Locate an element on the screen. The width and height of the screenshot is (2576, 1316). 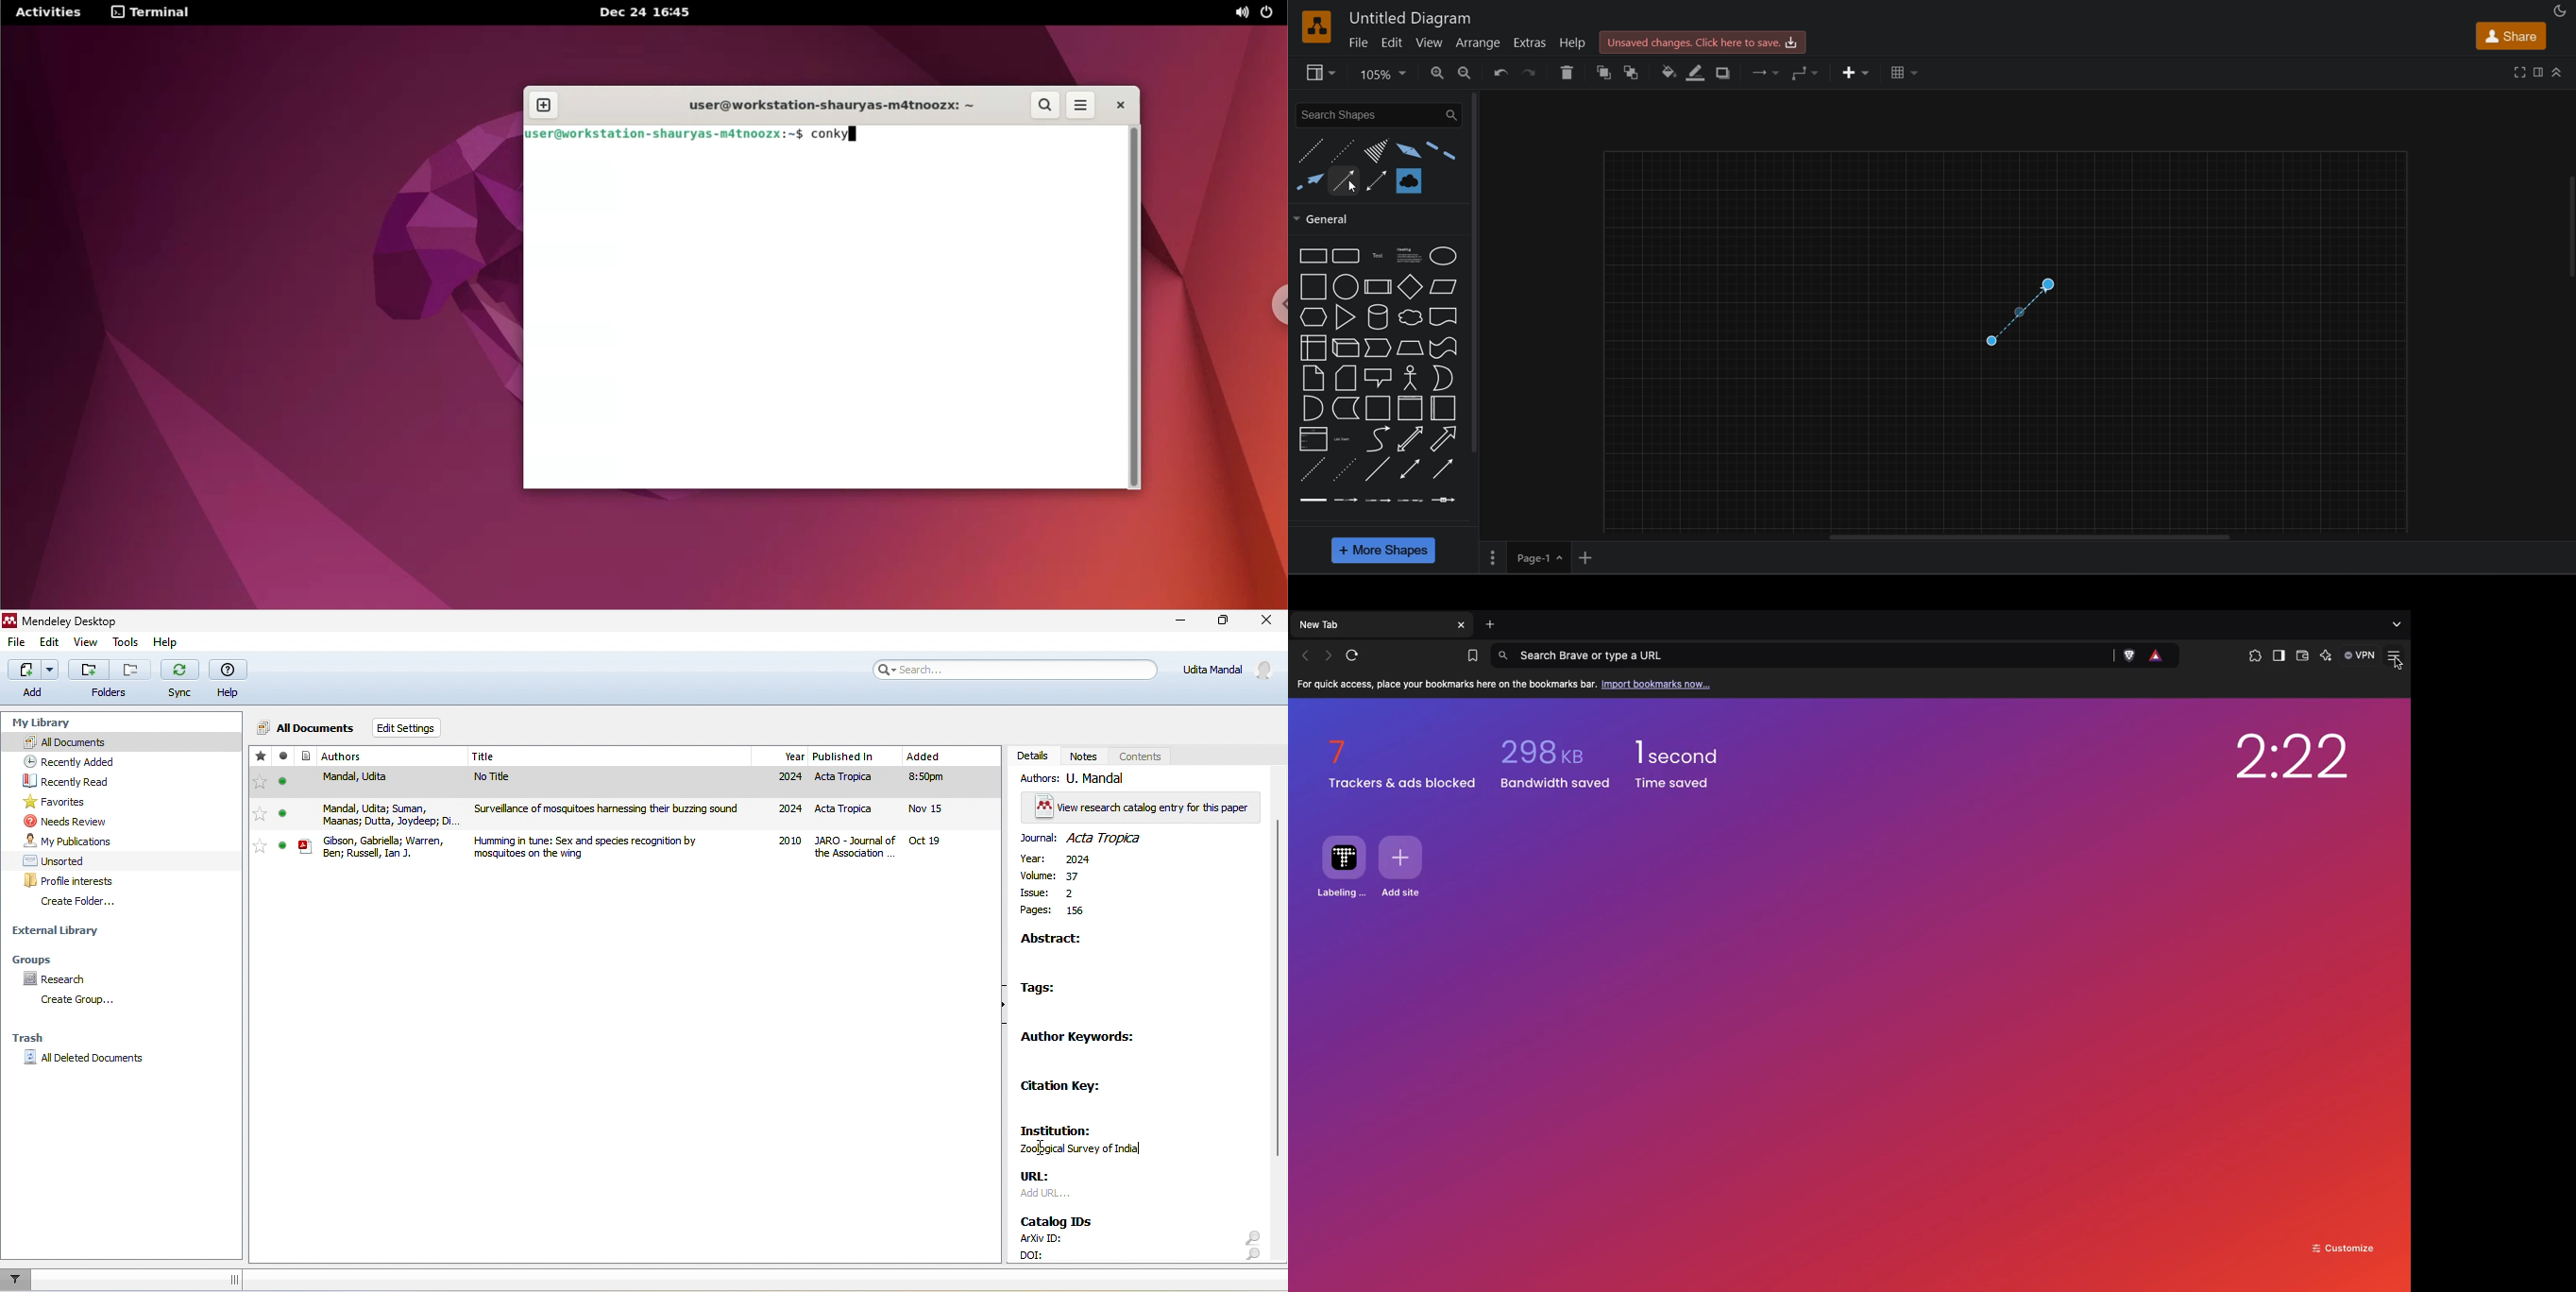
to front is located at coordinates (1634, 72).